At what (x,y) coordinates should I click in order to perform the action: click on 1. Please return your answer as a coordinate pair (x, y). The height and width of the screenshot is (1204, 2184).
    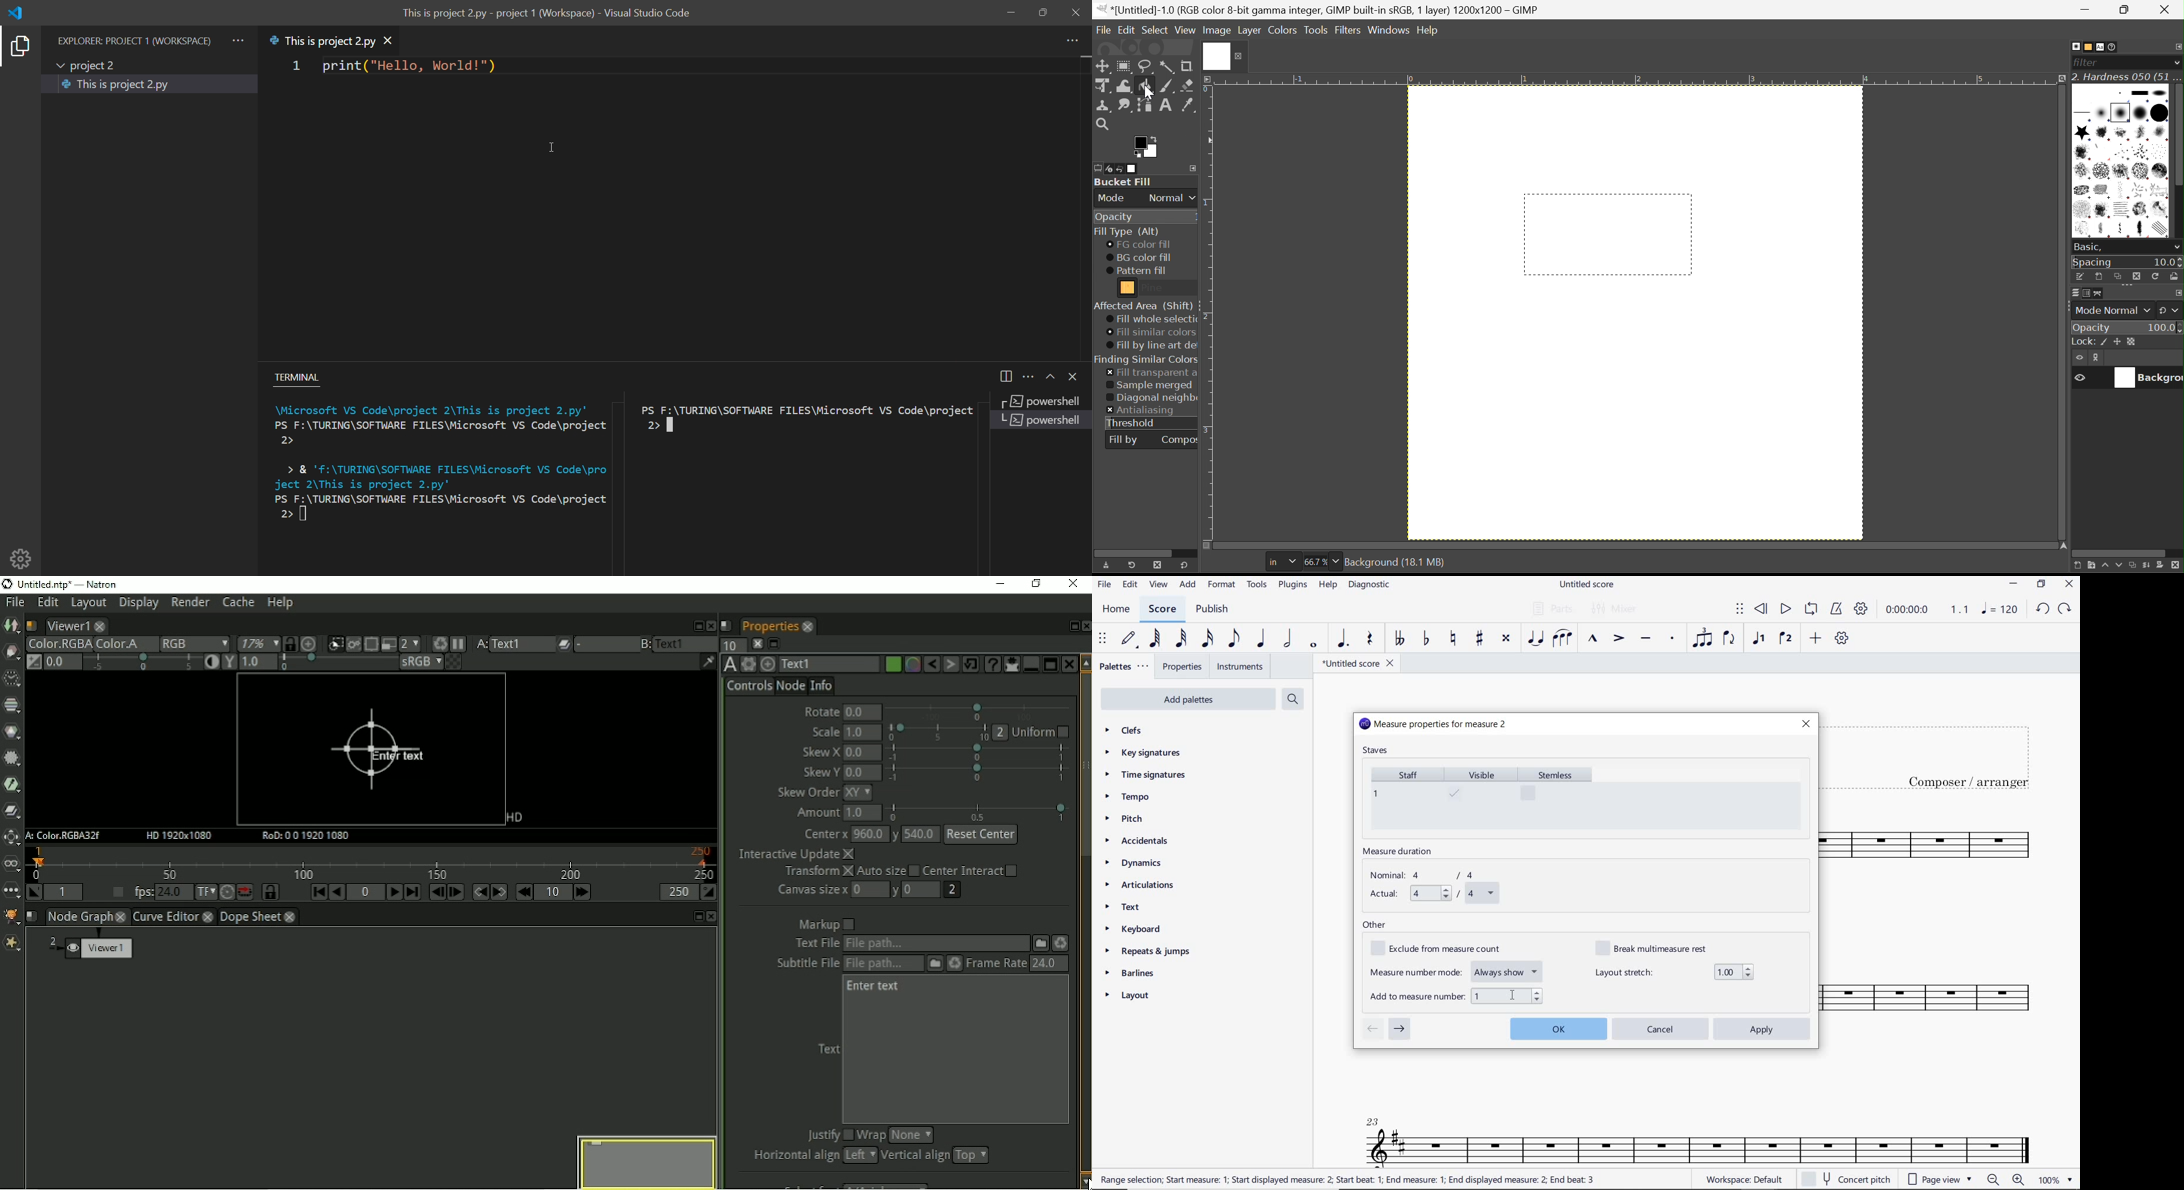
    Looking at the image, I should click on (1207, 204).